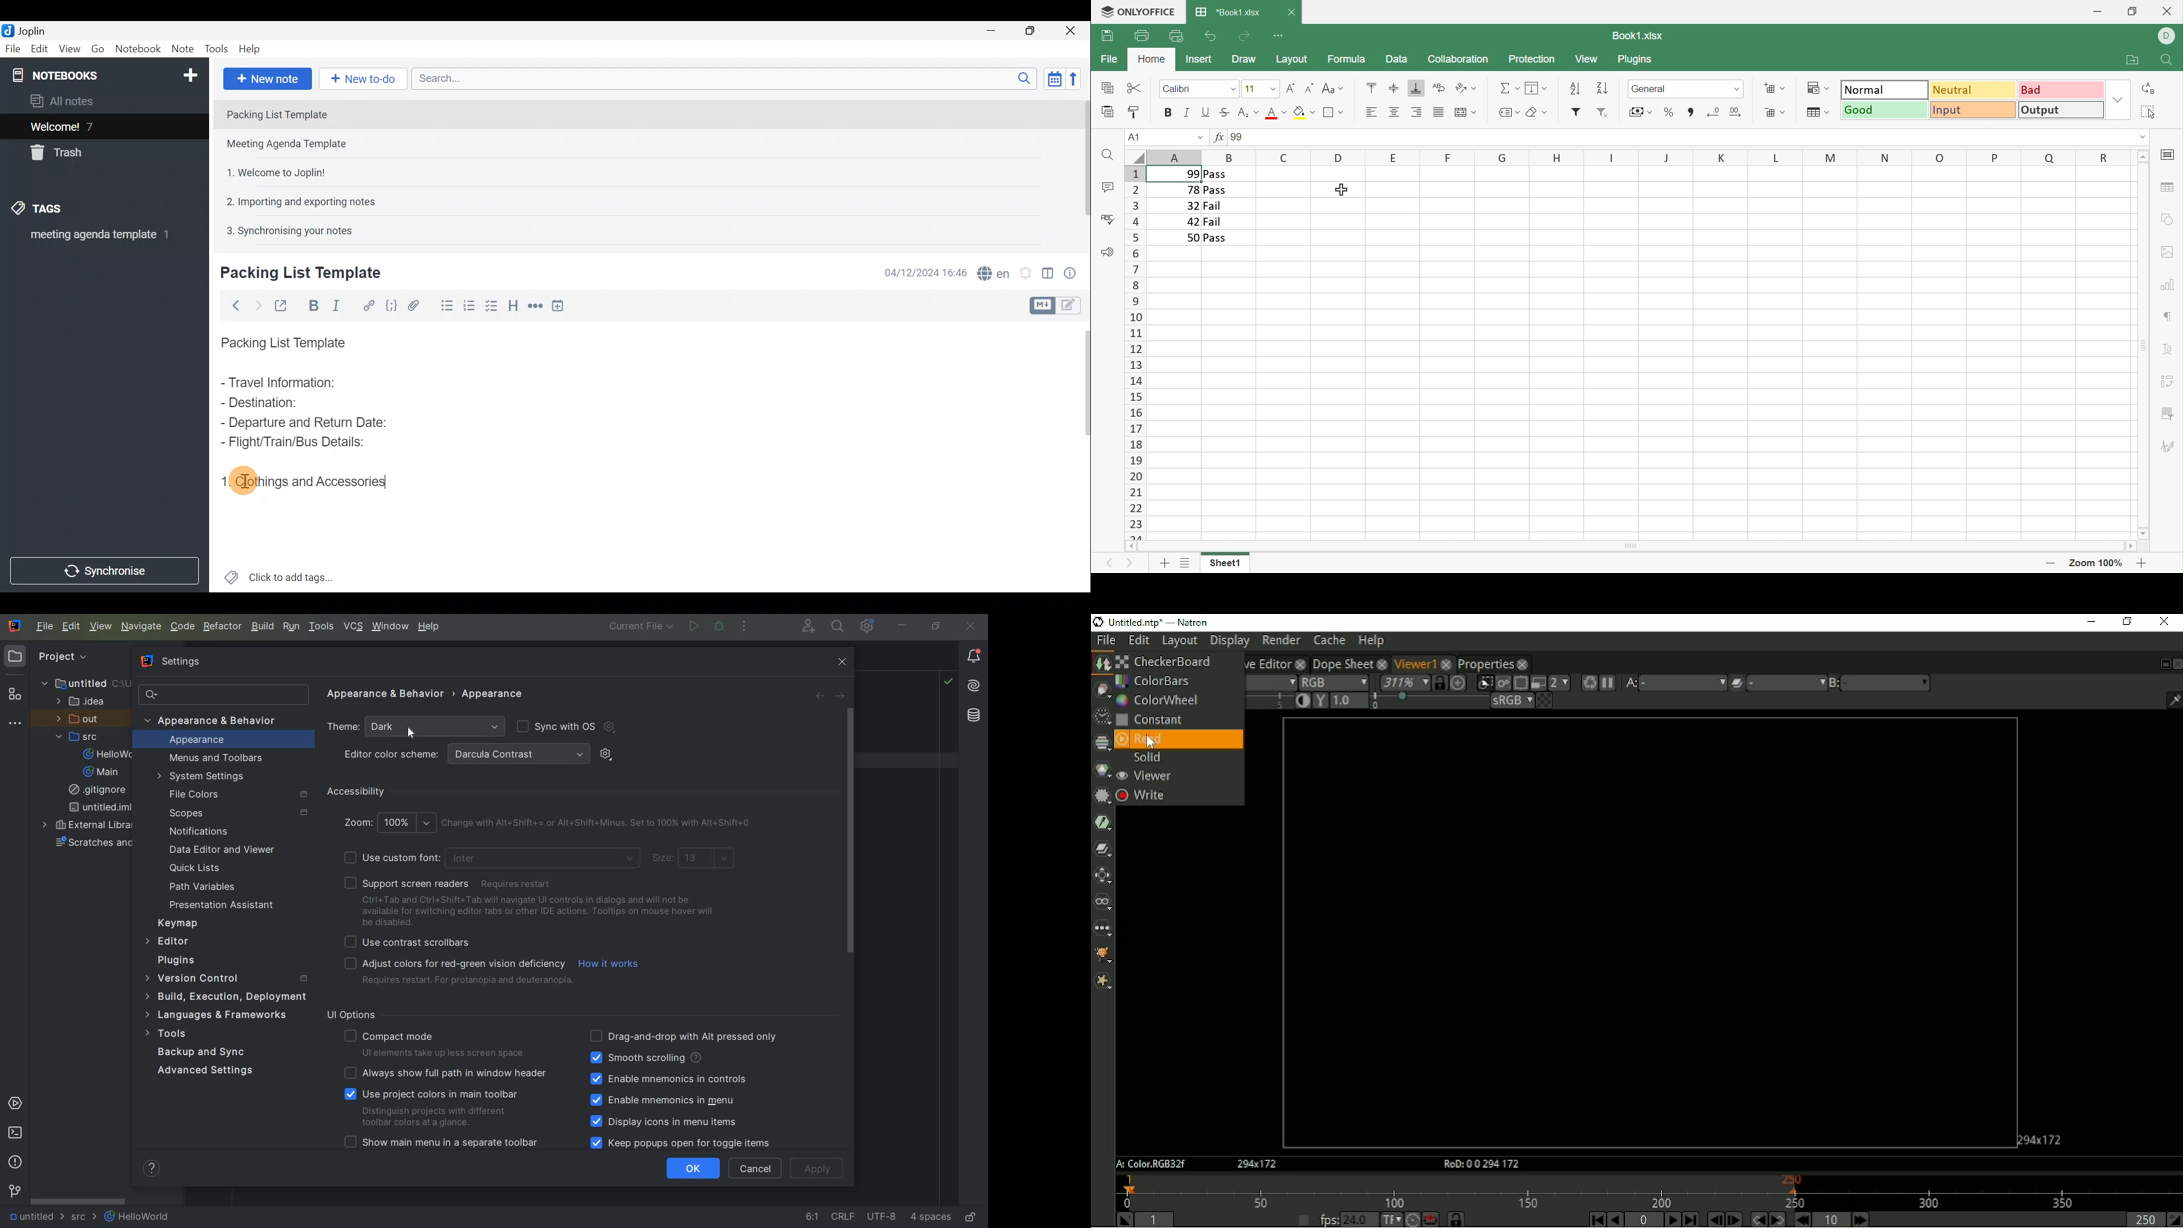  What do you see at coordinates (2120, 99) in the screenshot?
I see `Drop down` at bounding box center [2120, 99].